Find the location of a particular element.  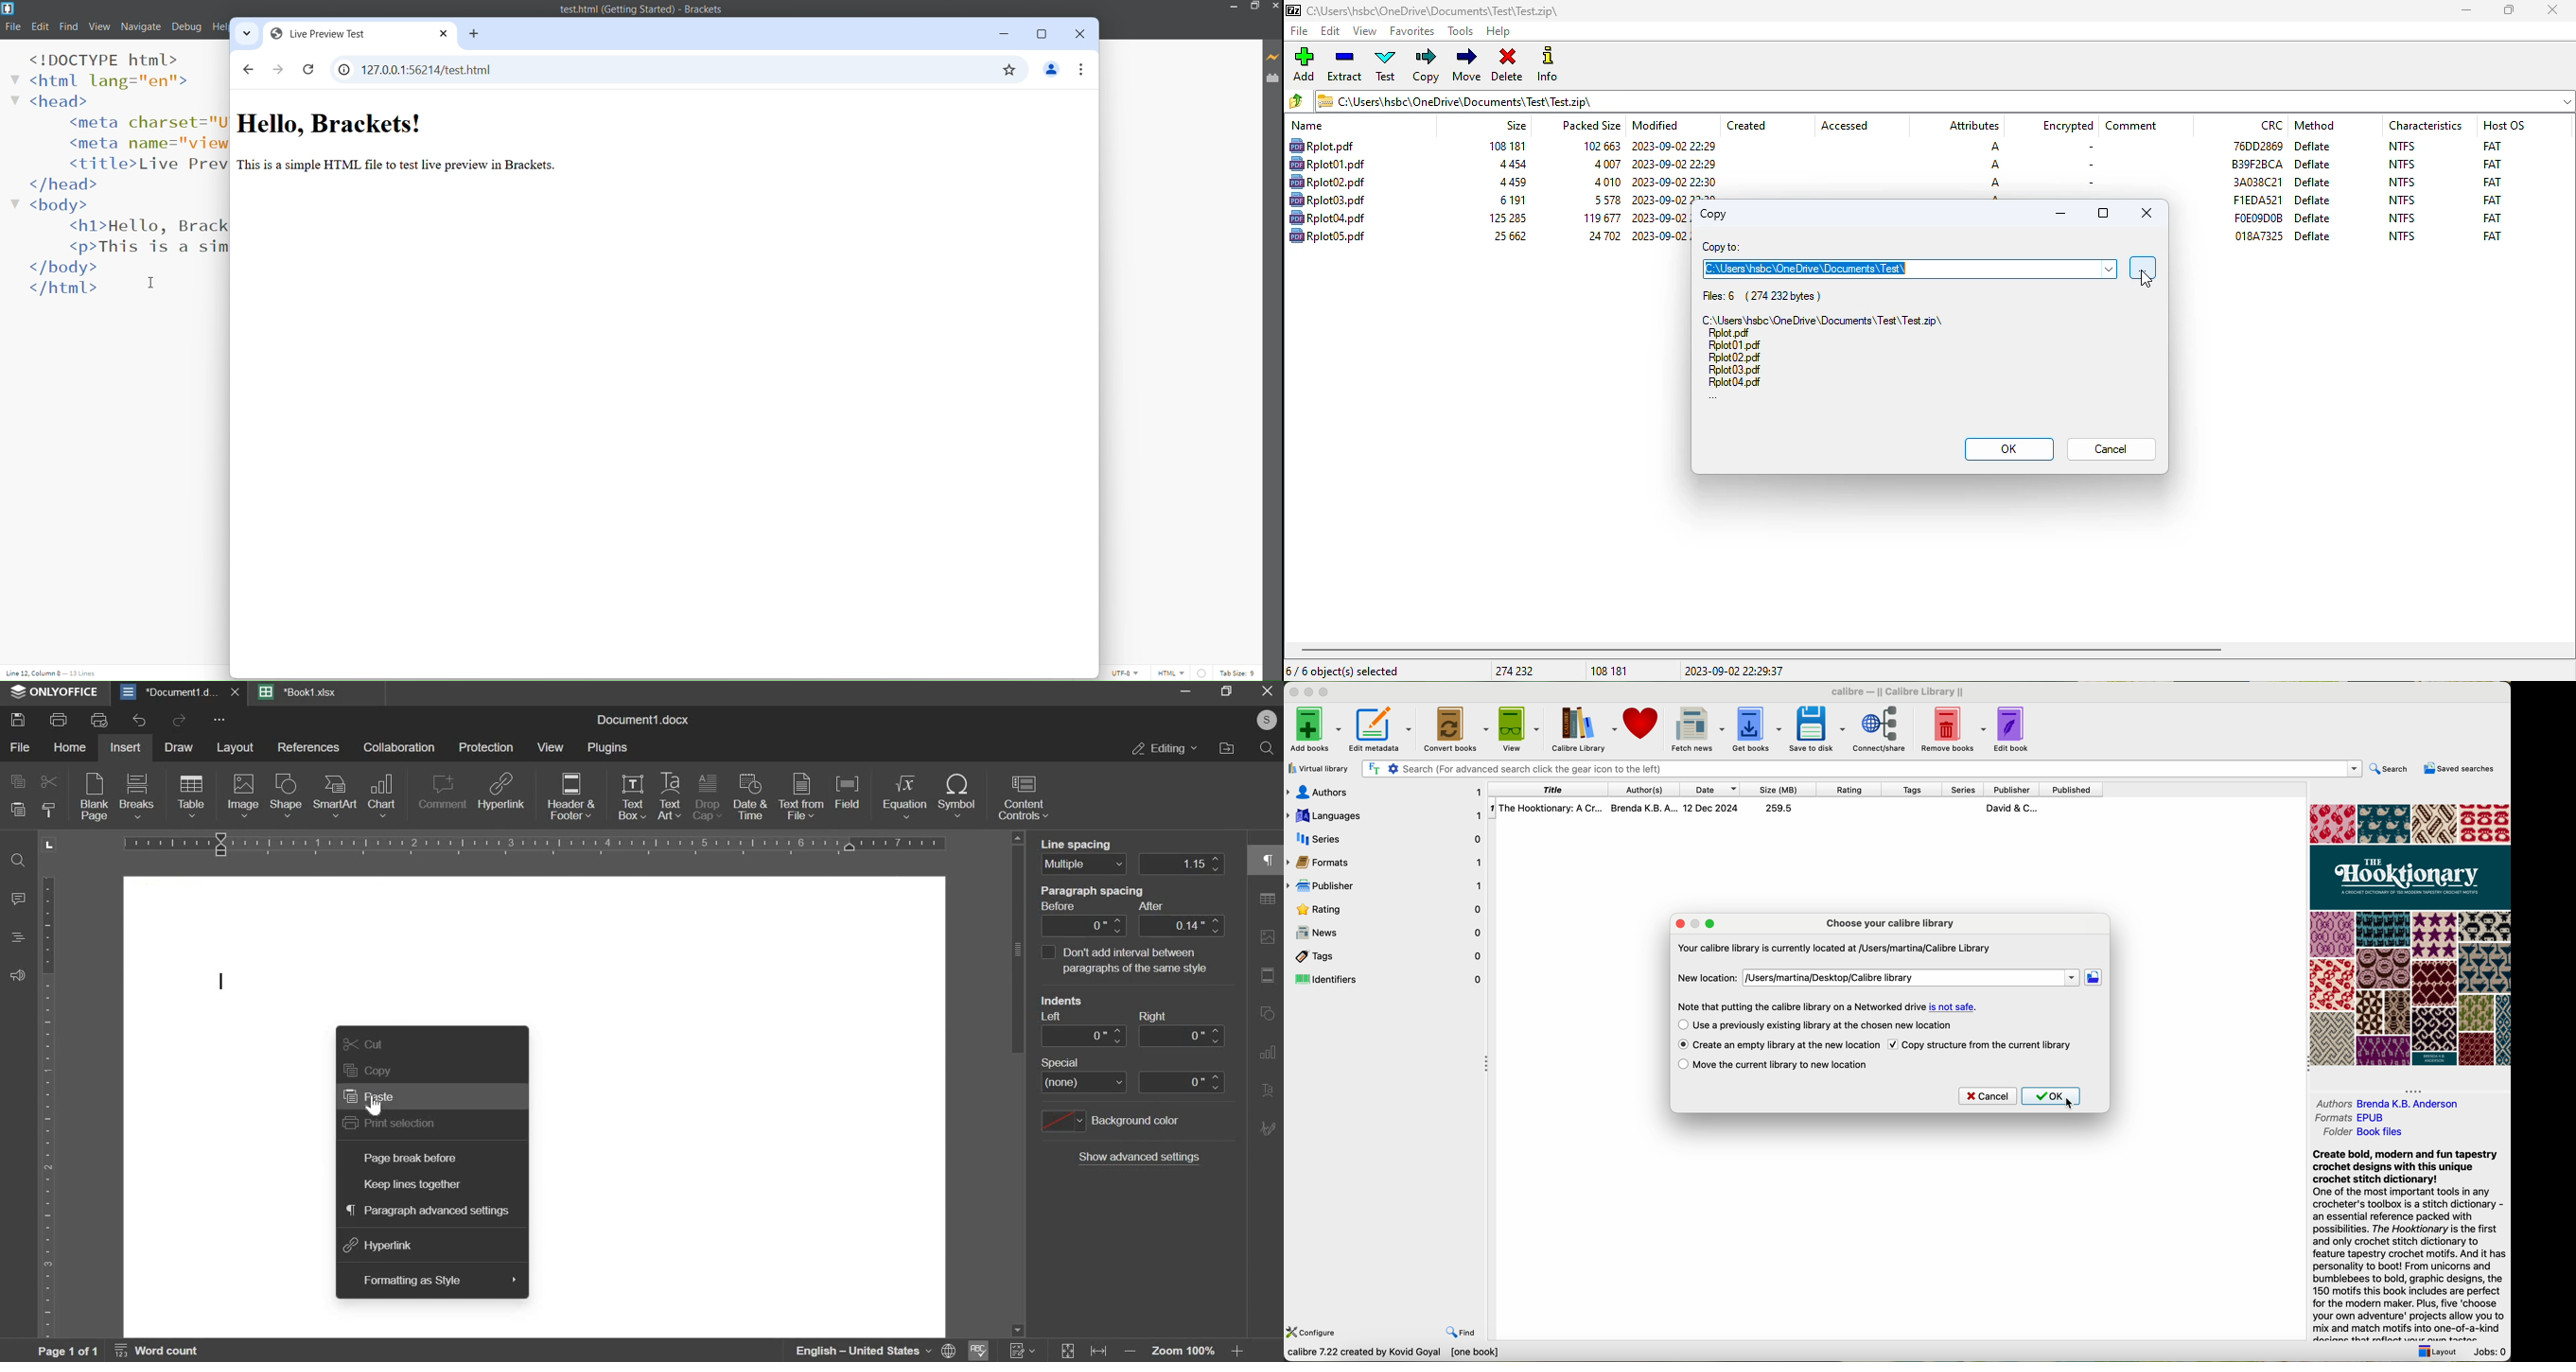

Reload is located at coordinates (310, 73).